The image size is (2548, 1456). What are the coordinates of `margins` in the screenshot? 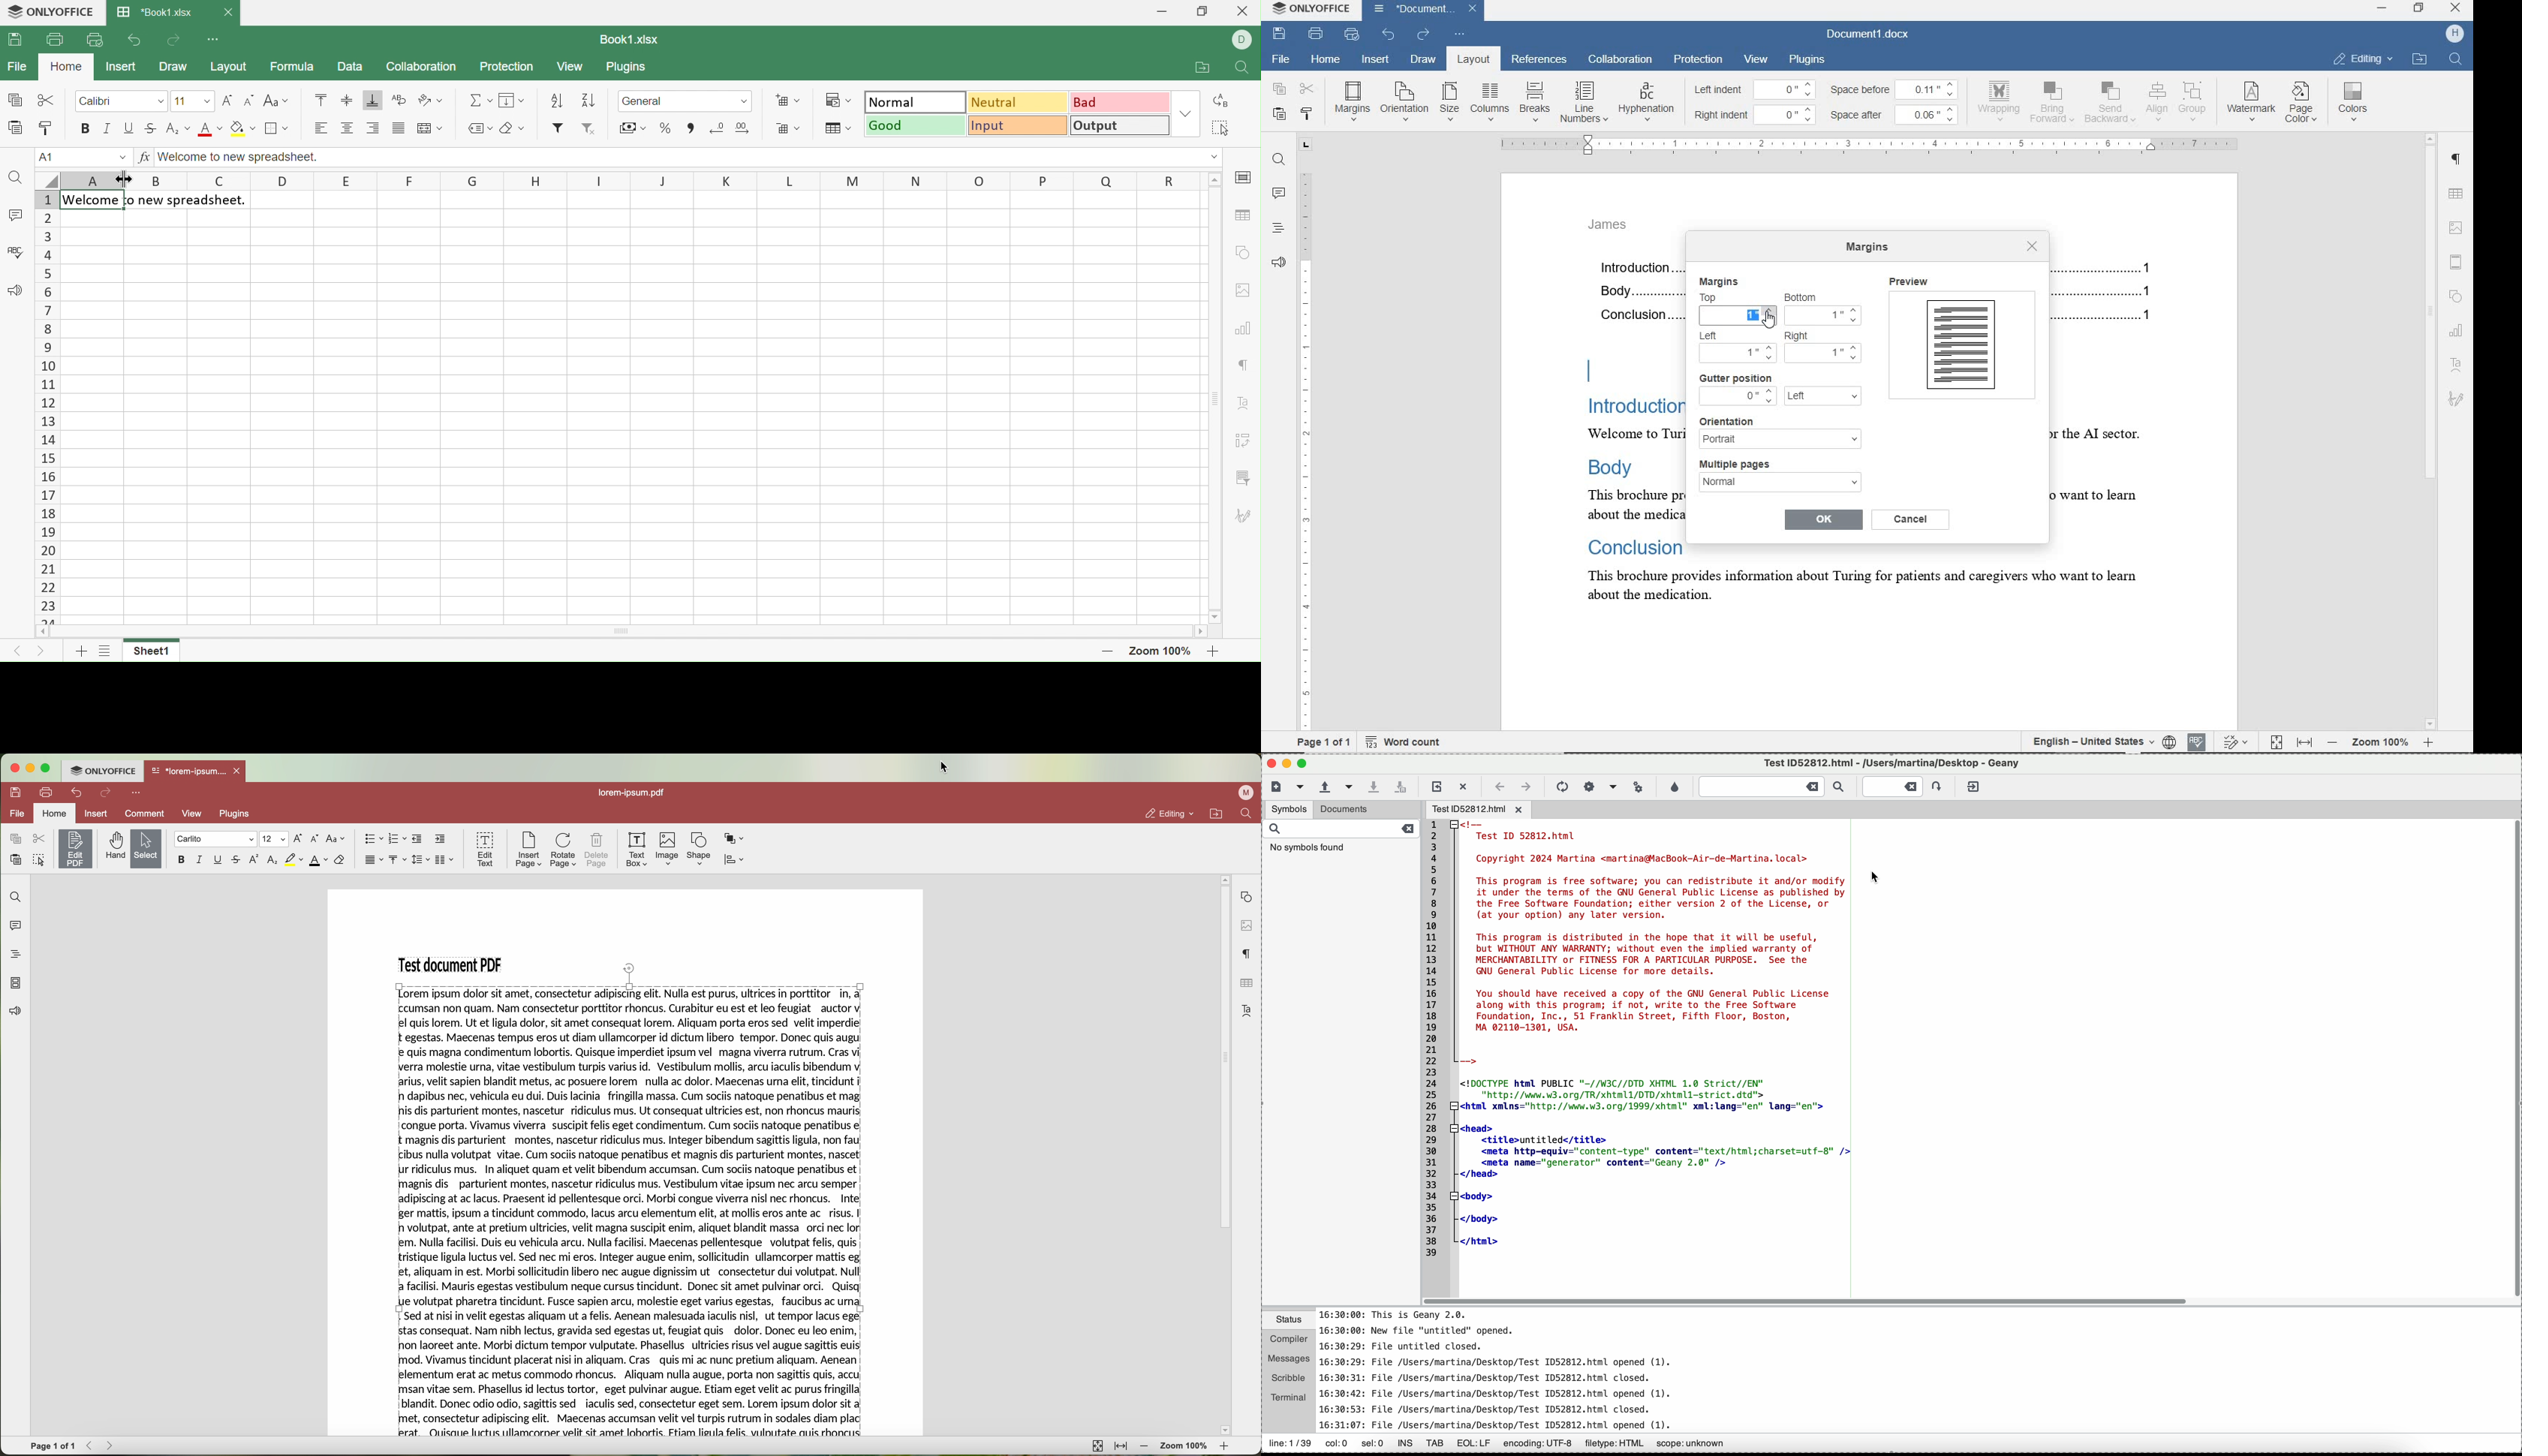 It's located at (1352, 100).